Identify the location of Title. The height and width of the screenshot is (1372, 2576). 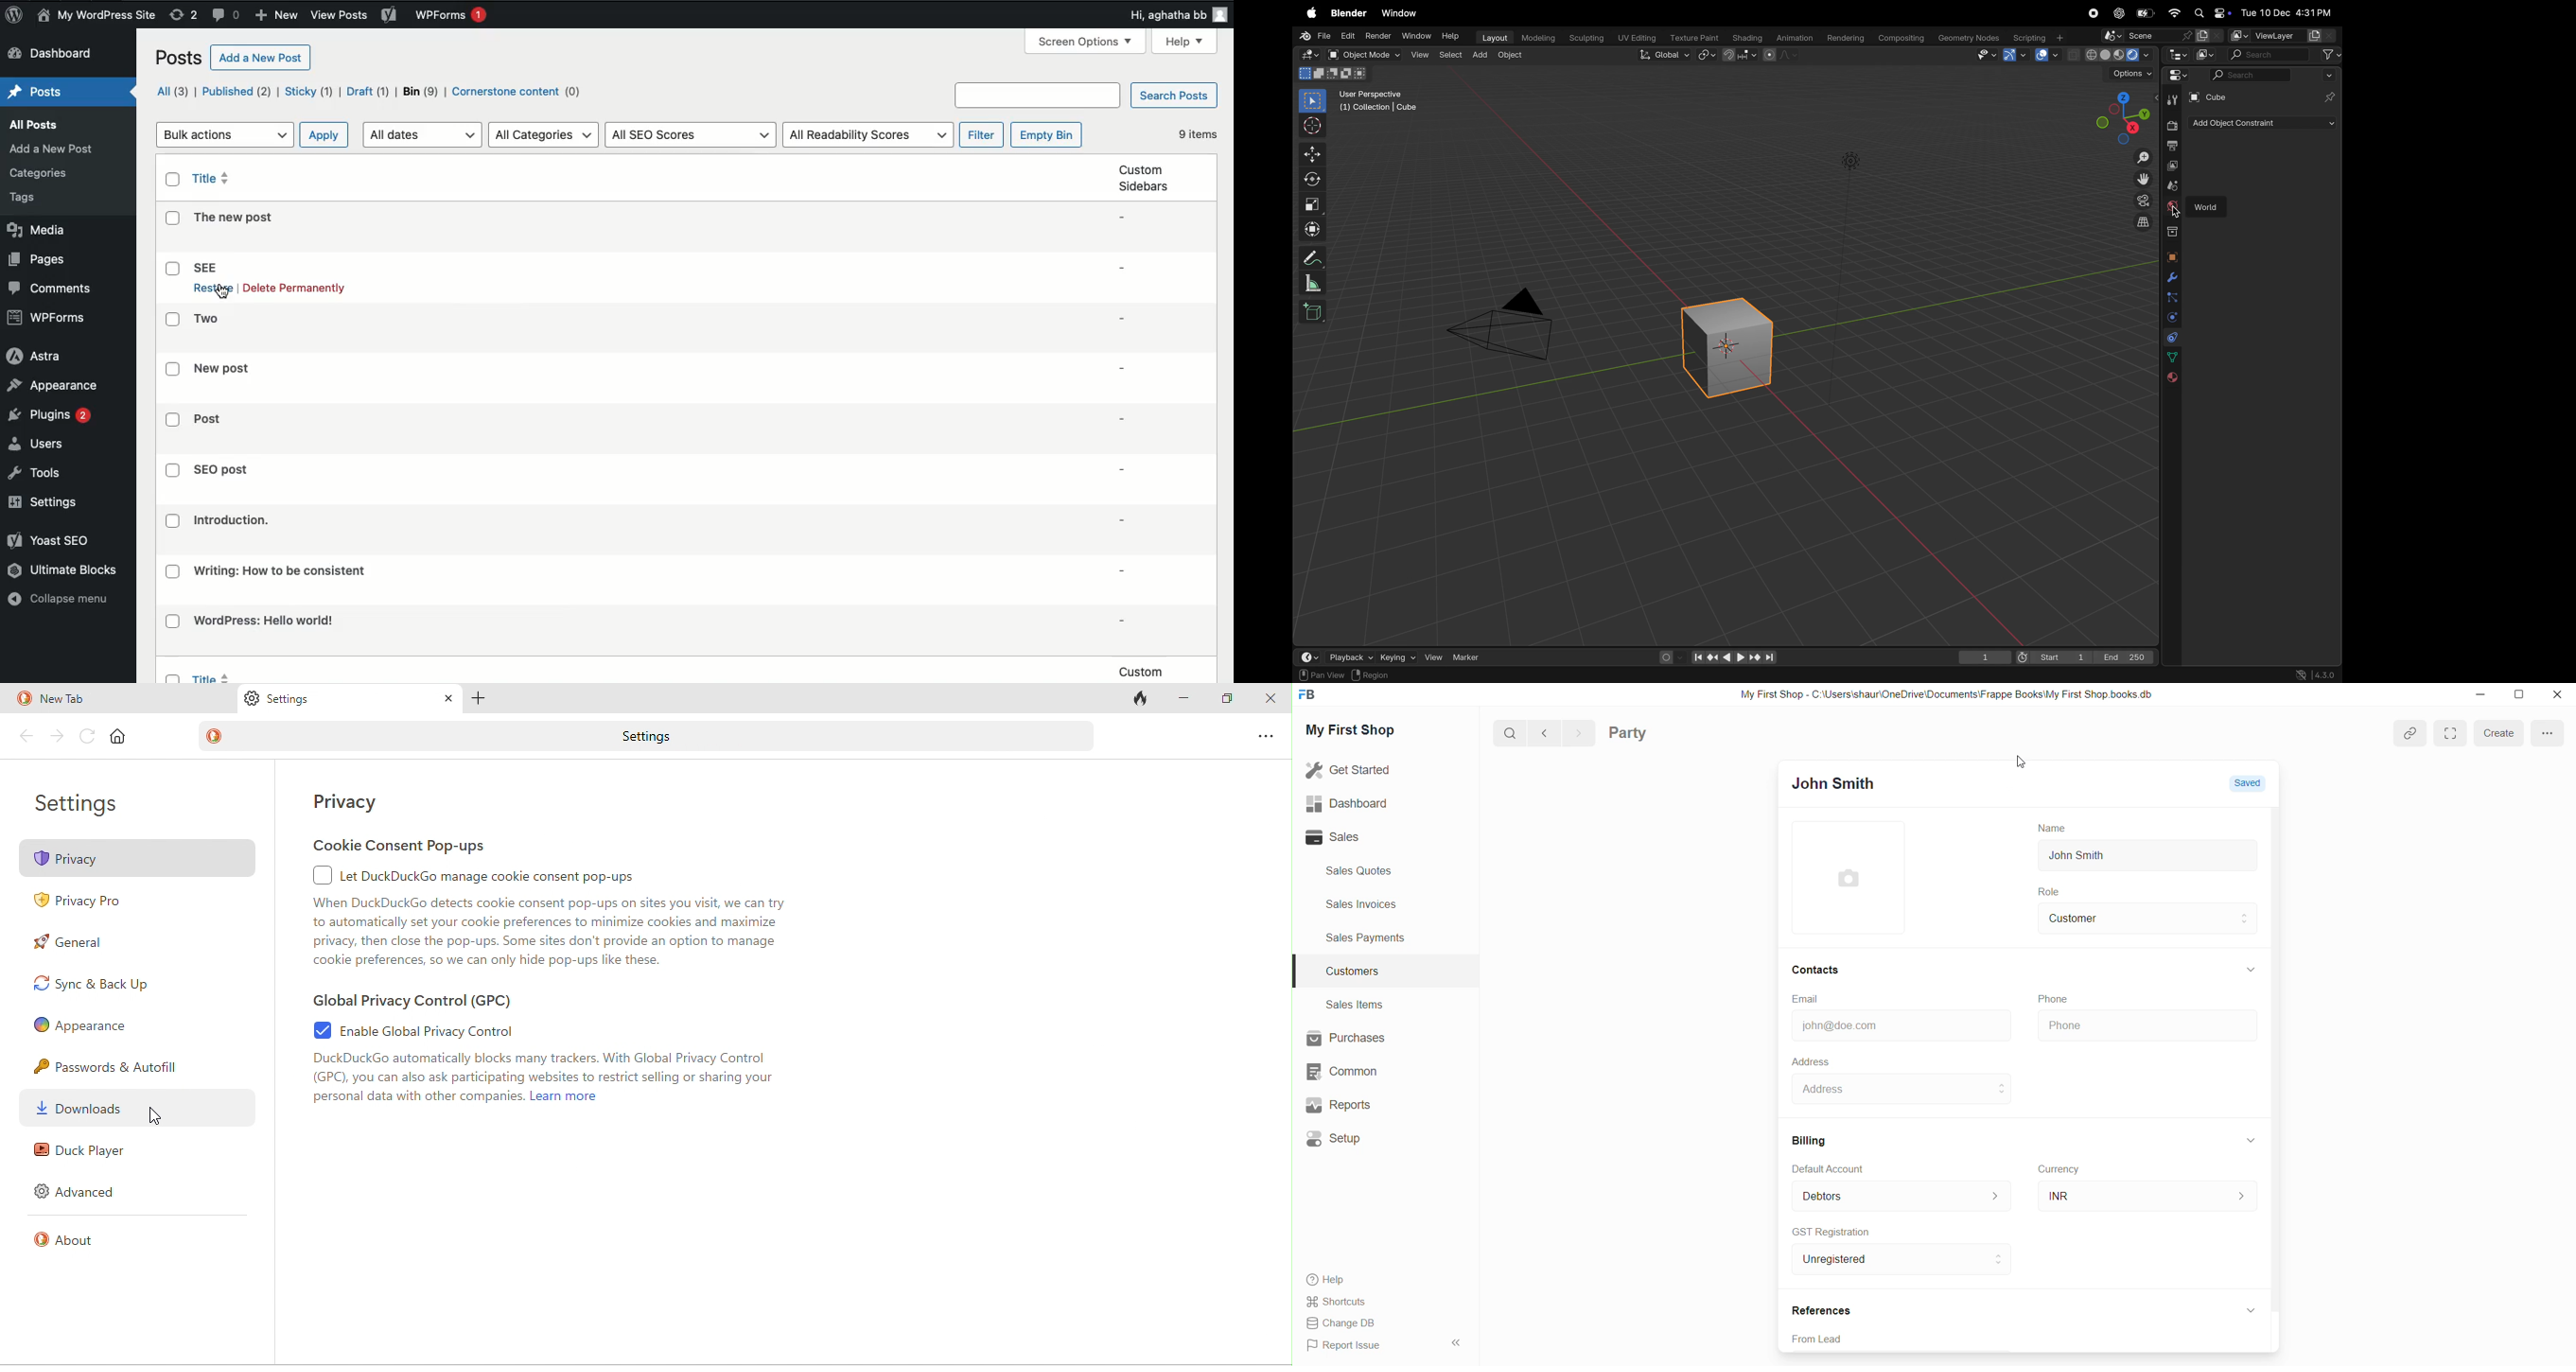
(205, 266).